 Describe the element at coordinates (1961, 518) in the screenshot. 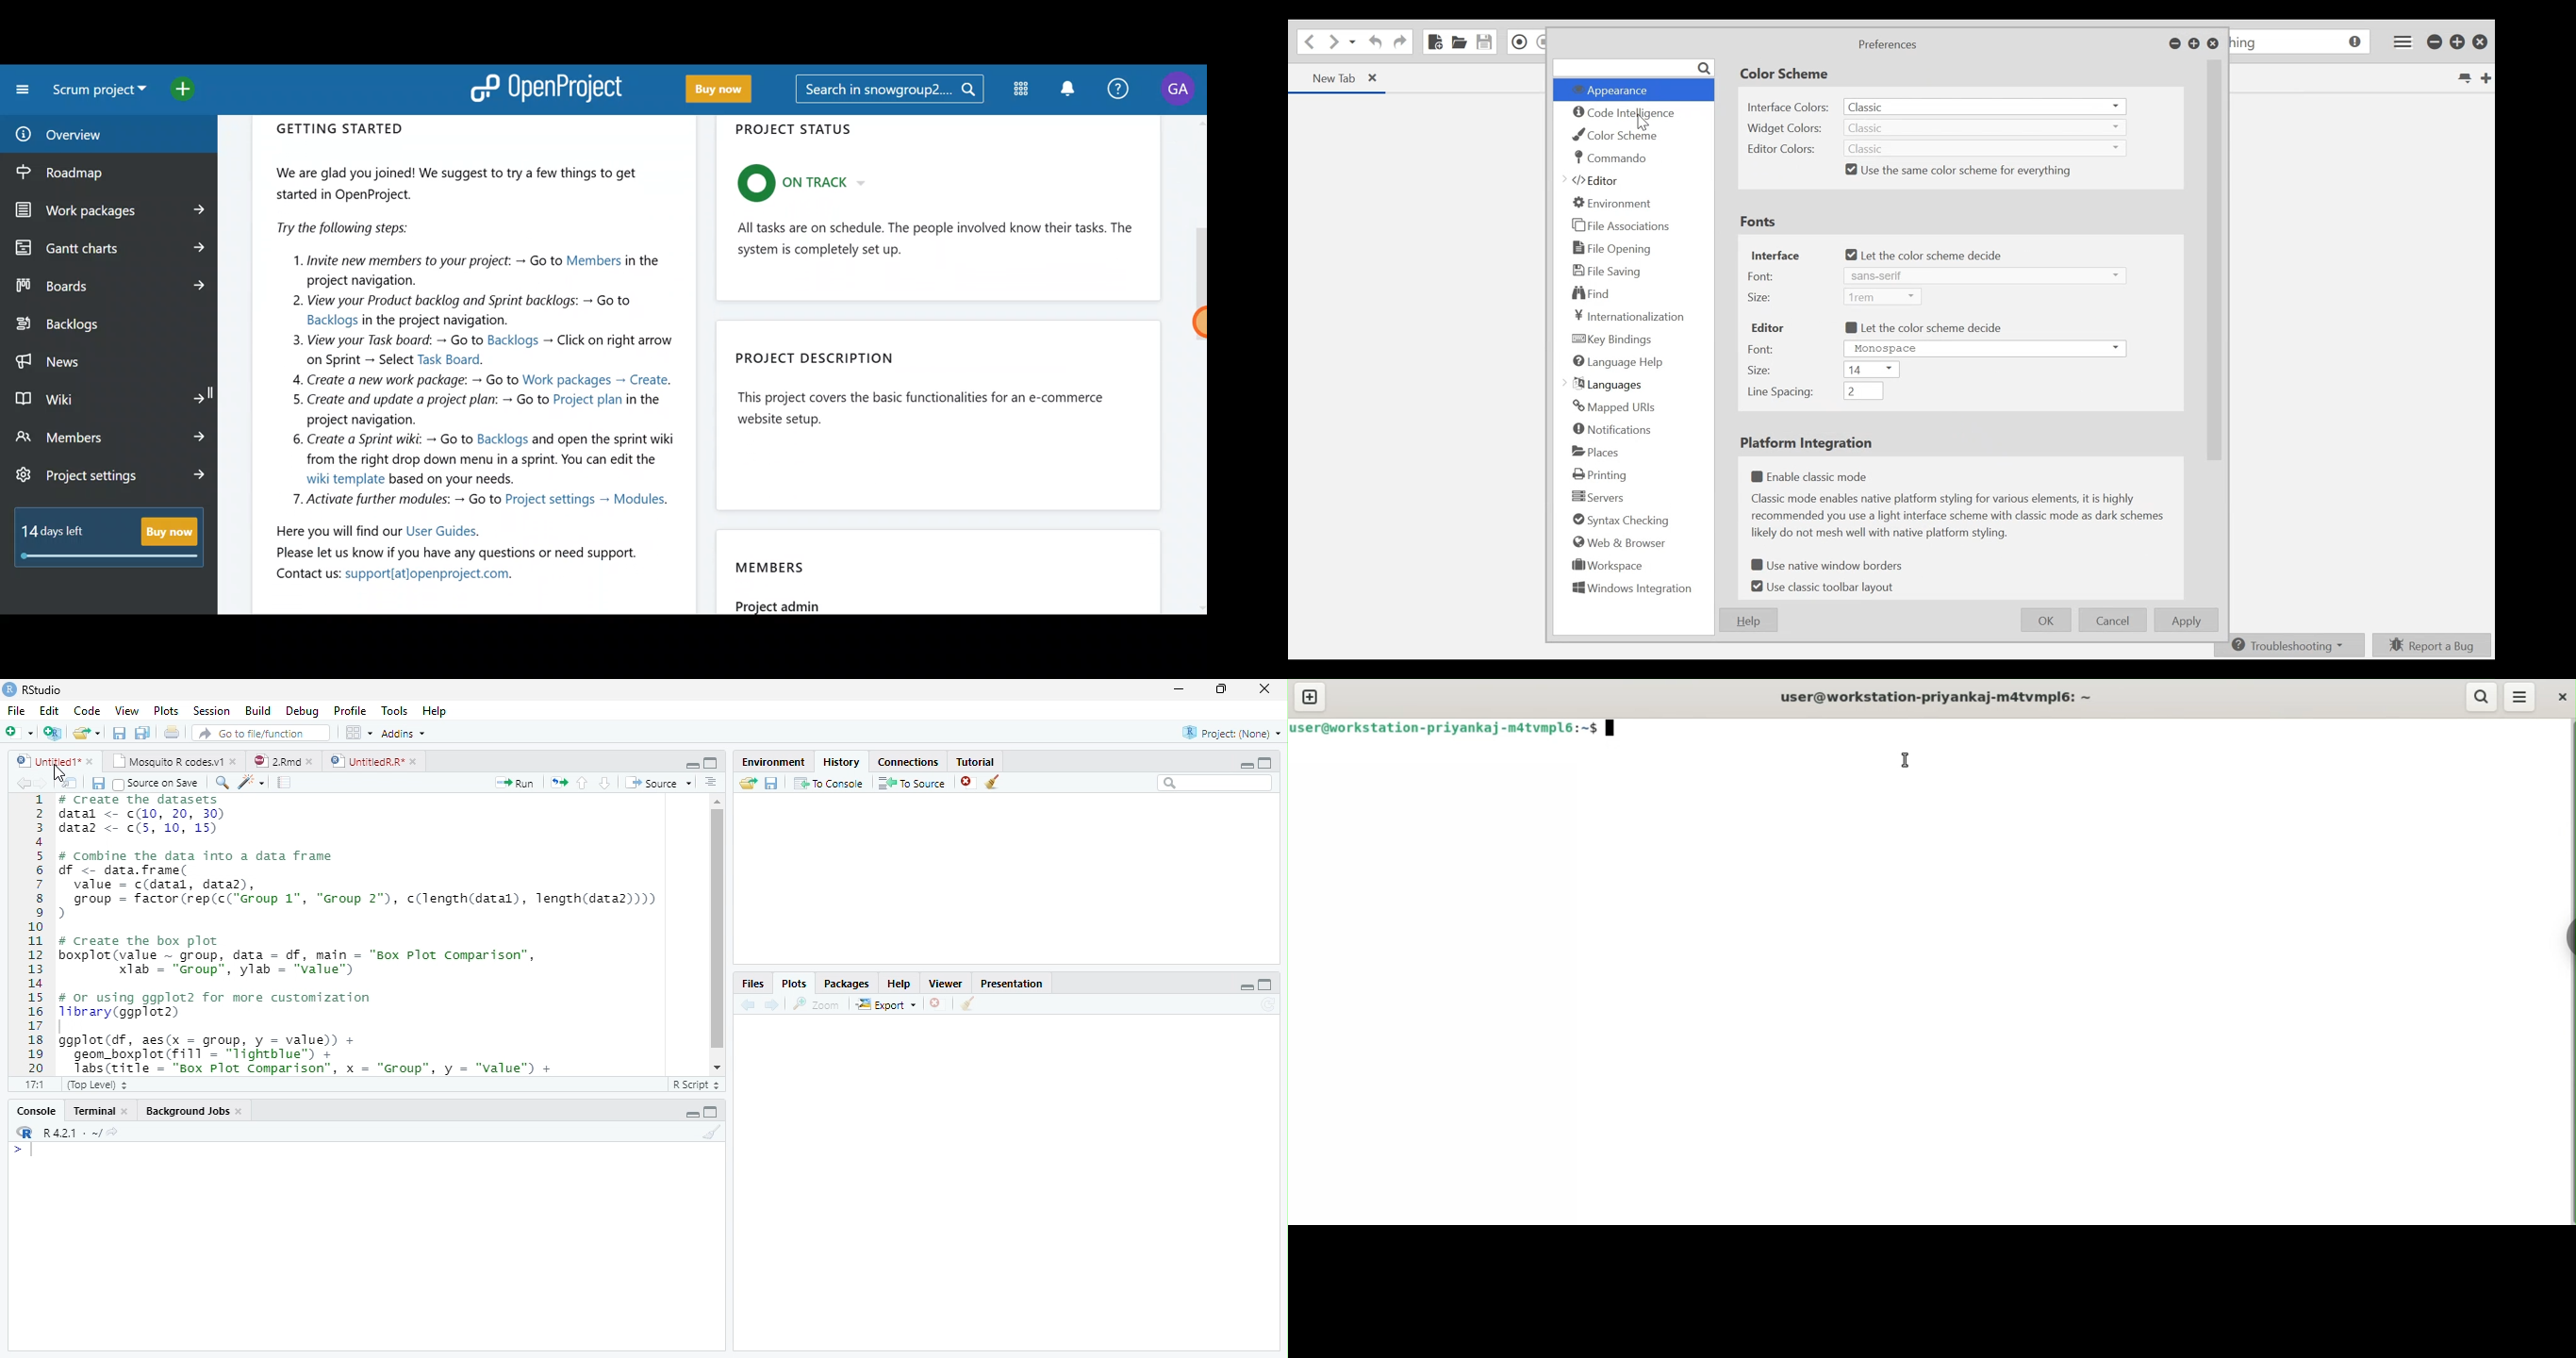

I see `Classic mode enables native platform styling for various elements, it is highly
recommended you use a light interface scheme with classic mode as dark schemes
ikely do not mesh well with native platform styling.` at that location.